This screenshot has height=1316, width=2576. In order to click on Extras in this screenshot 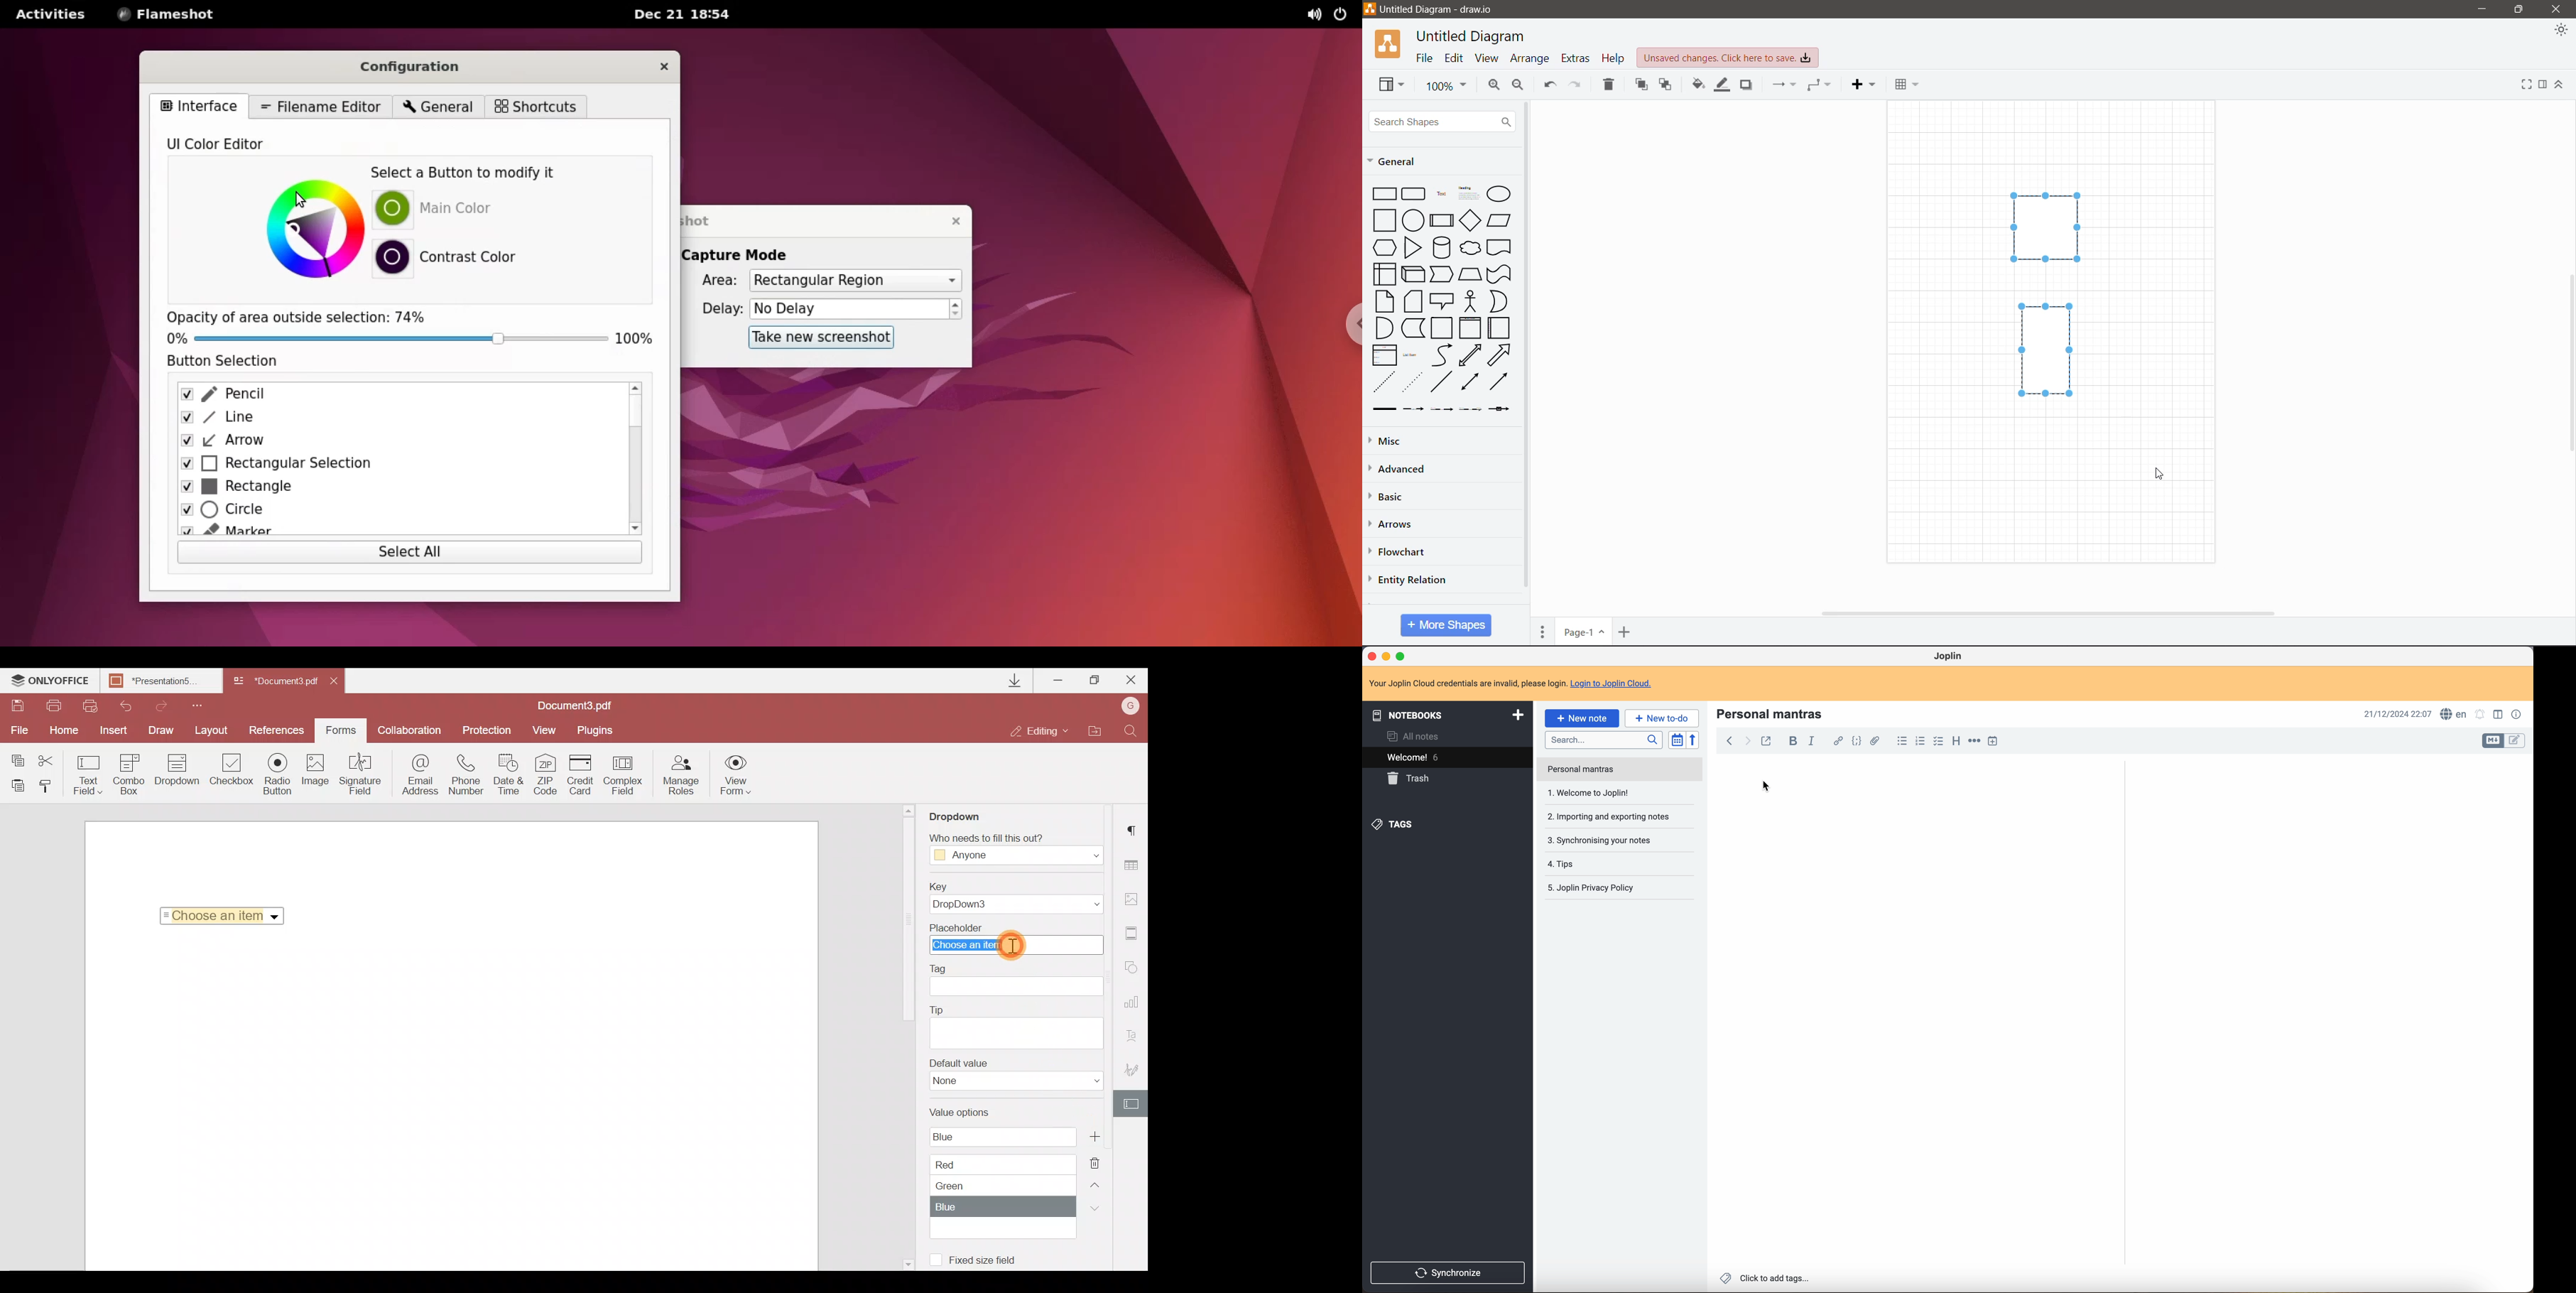, I will do `click(1575, 58)`.